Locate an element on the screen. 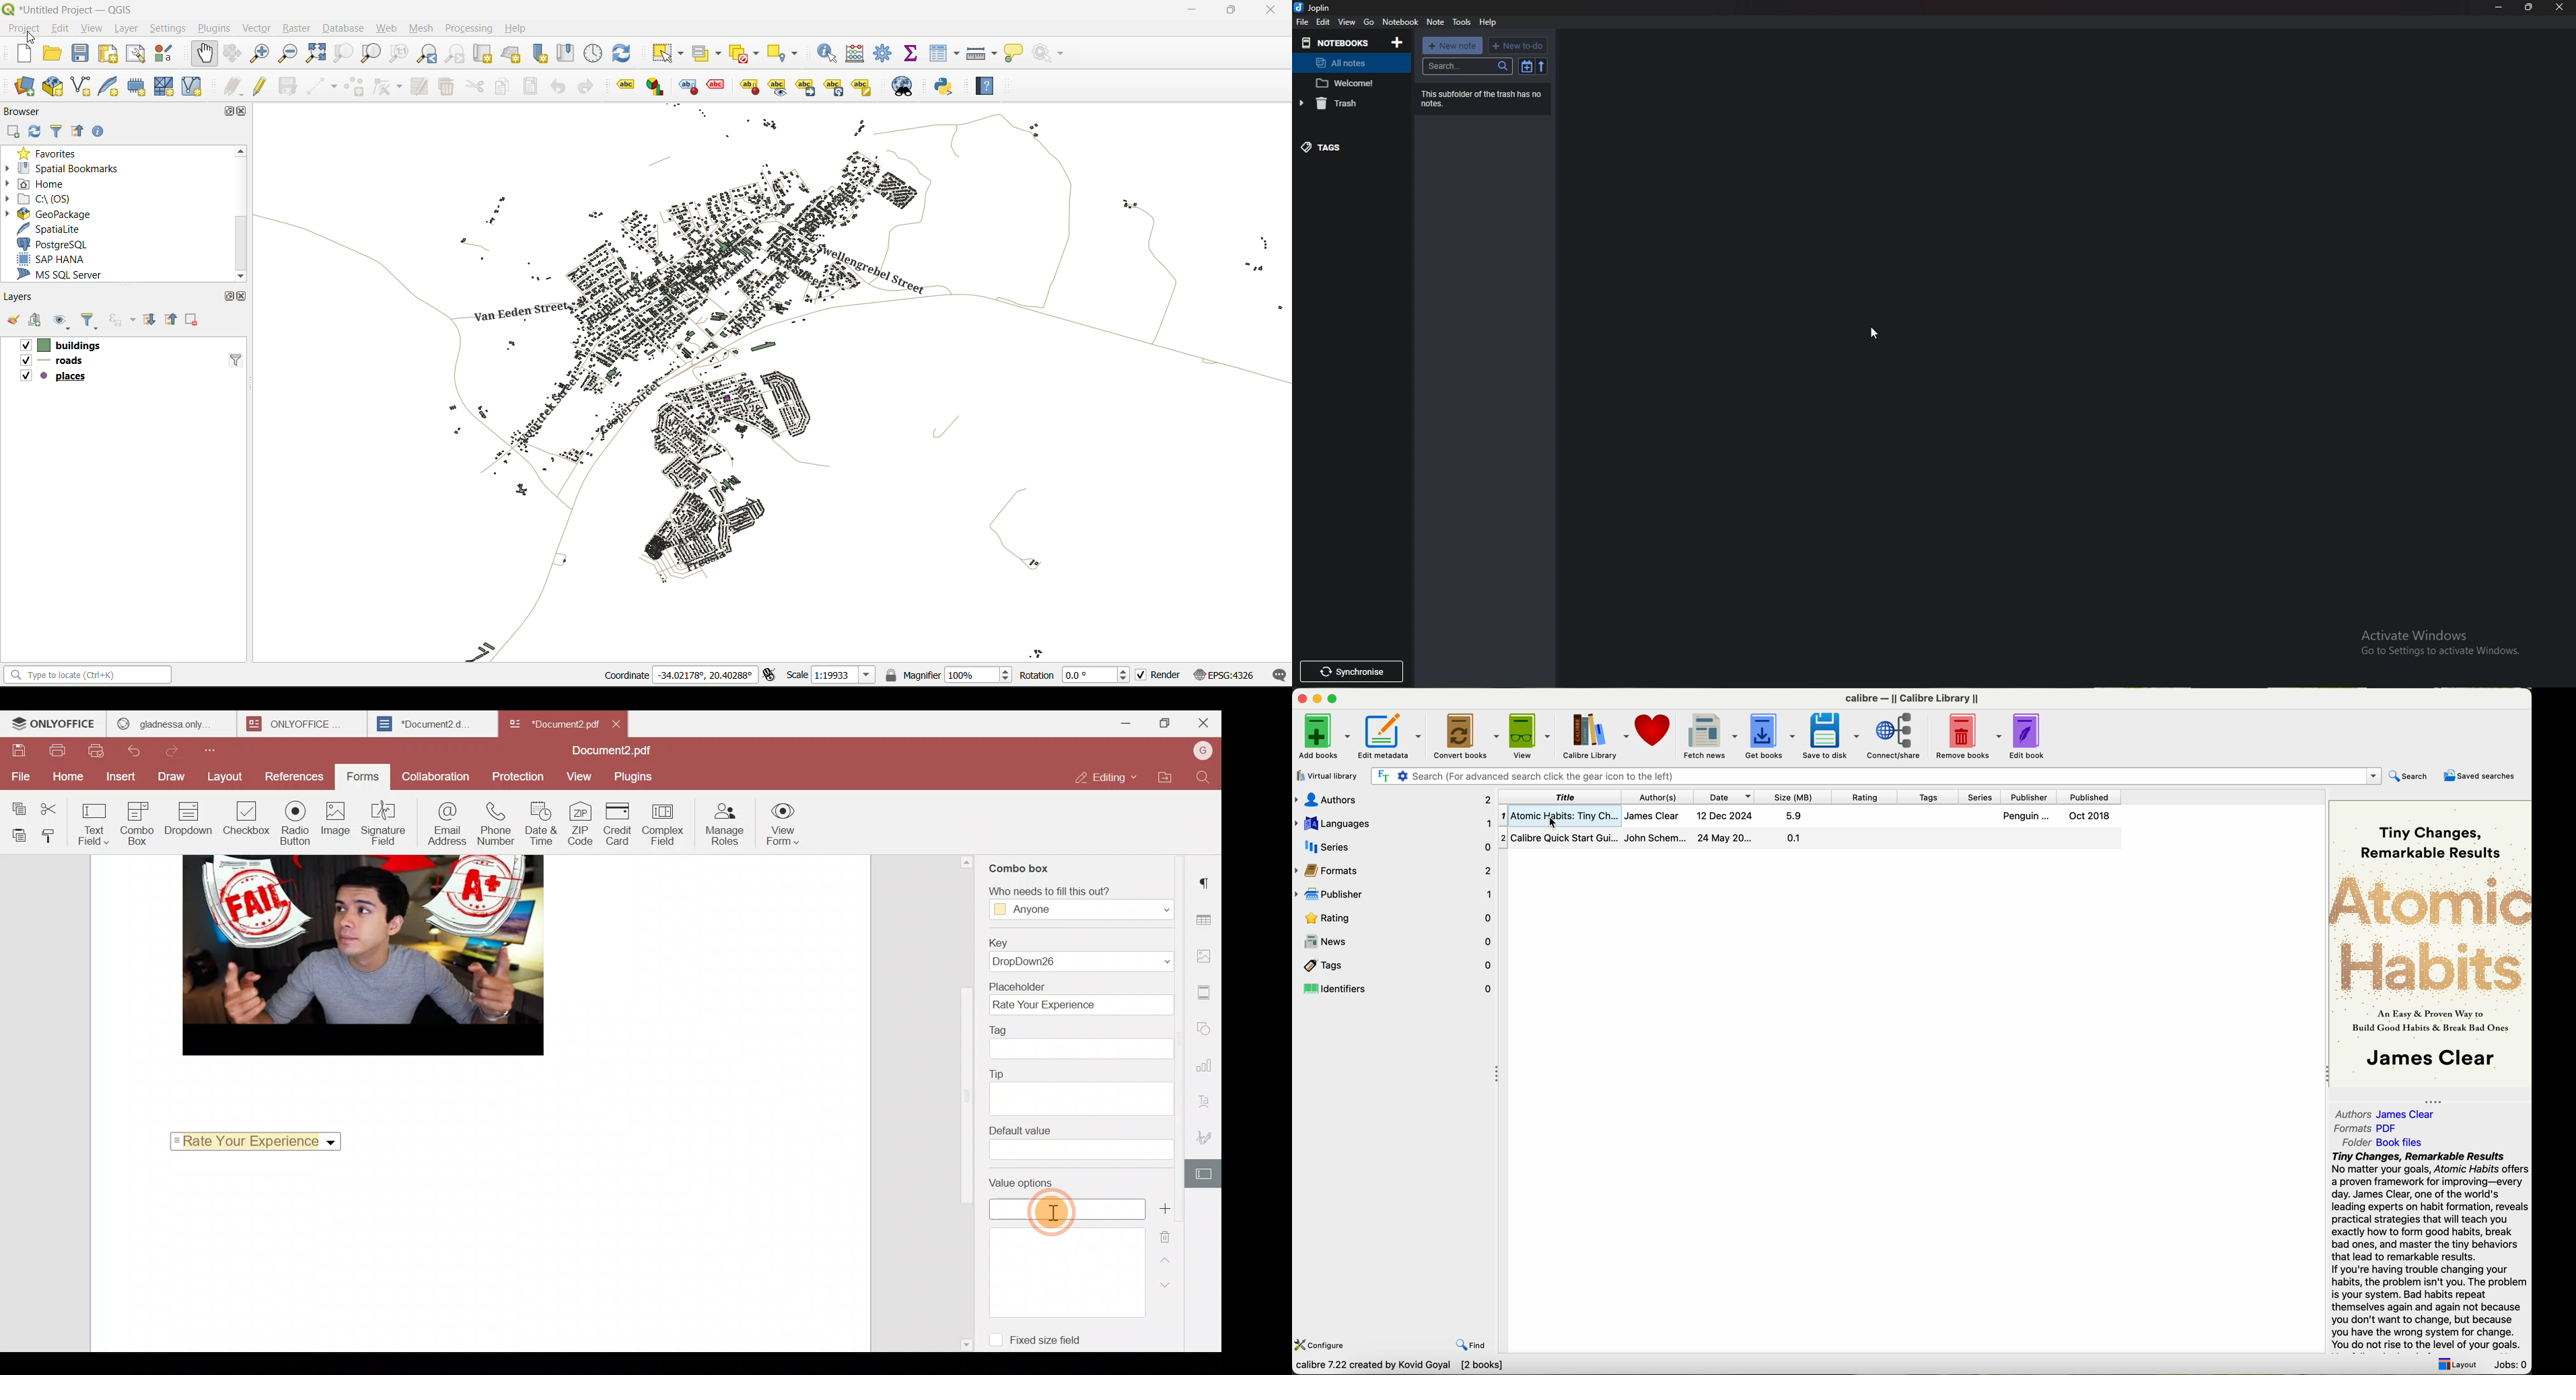 Image resolution: width=2576 pixels, height=1400 pixels. search is located at coordinates (1469, 66).